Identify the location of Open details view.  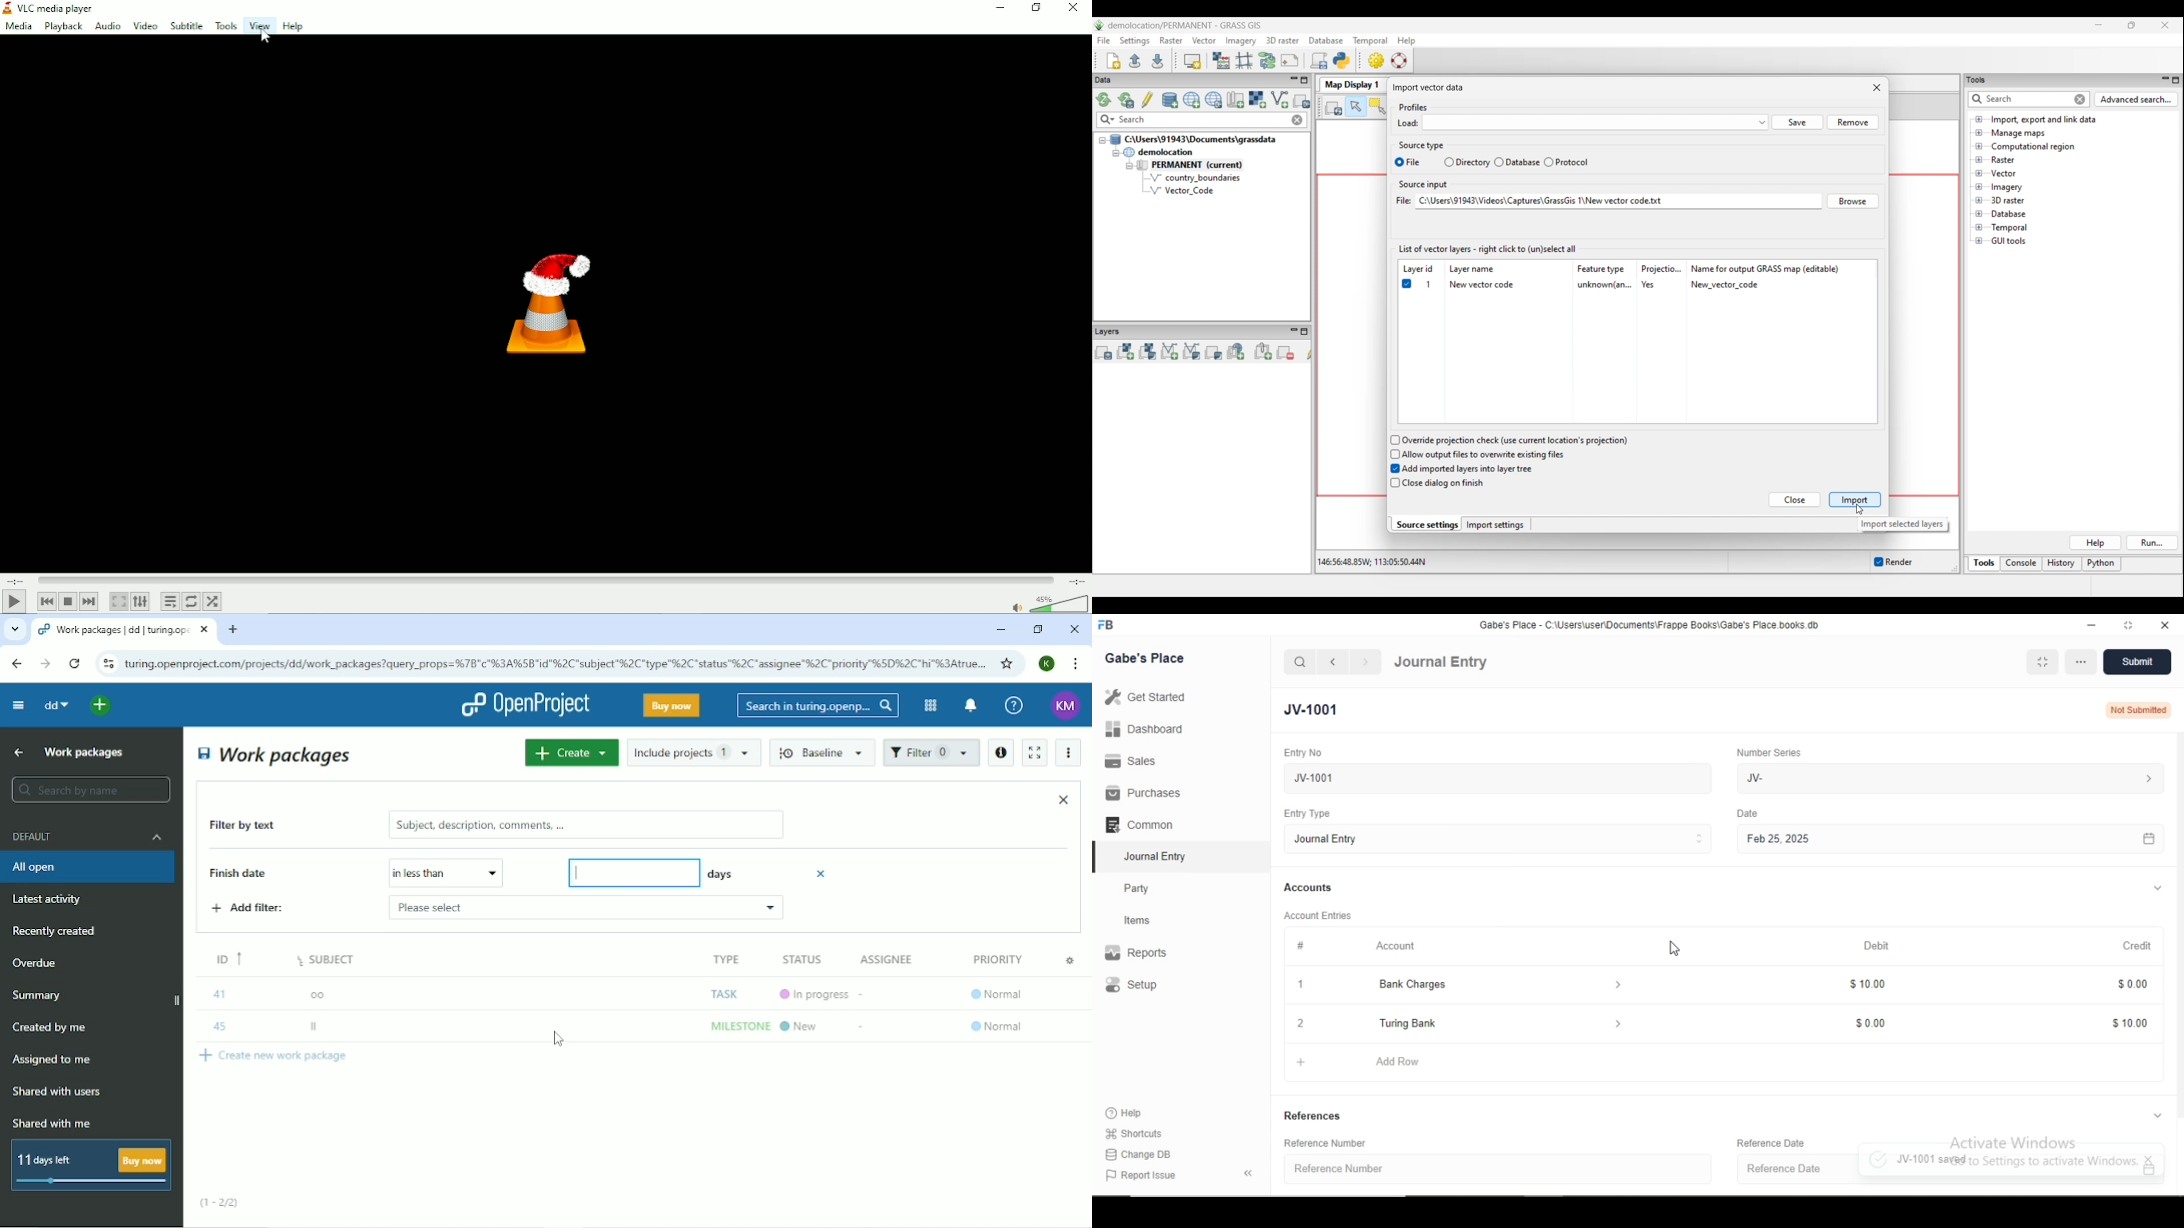
(1000, 753).